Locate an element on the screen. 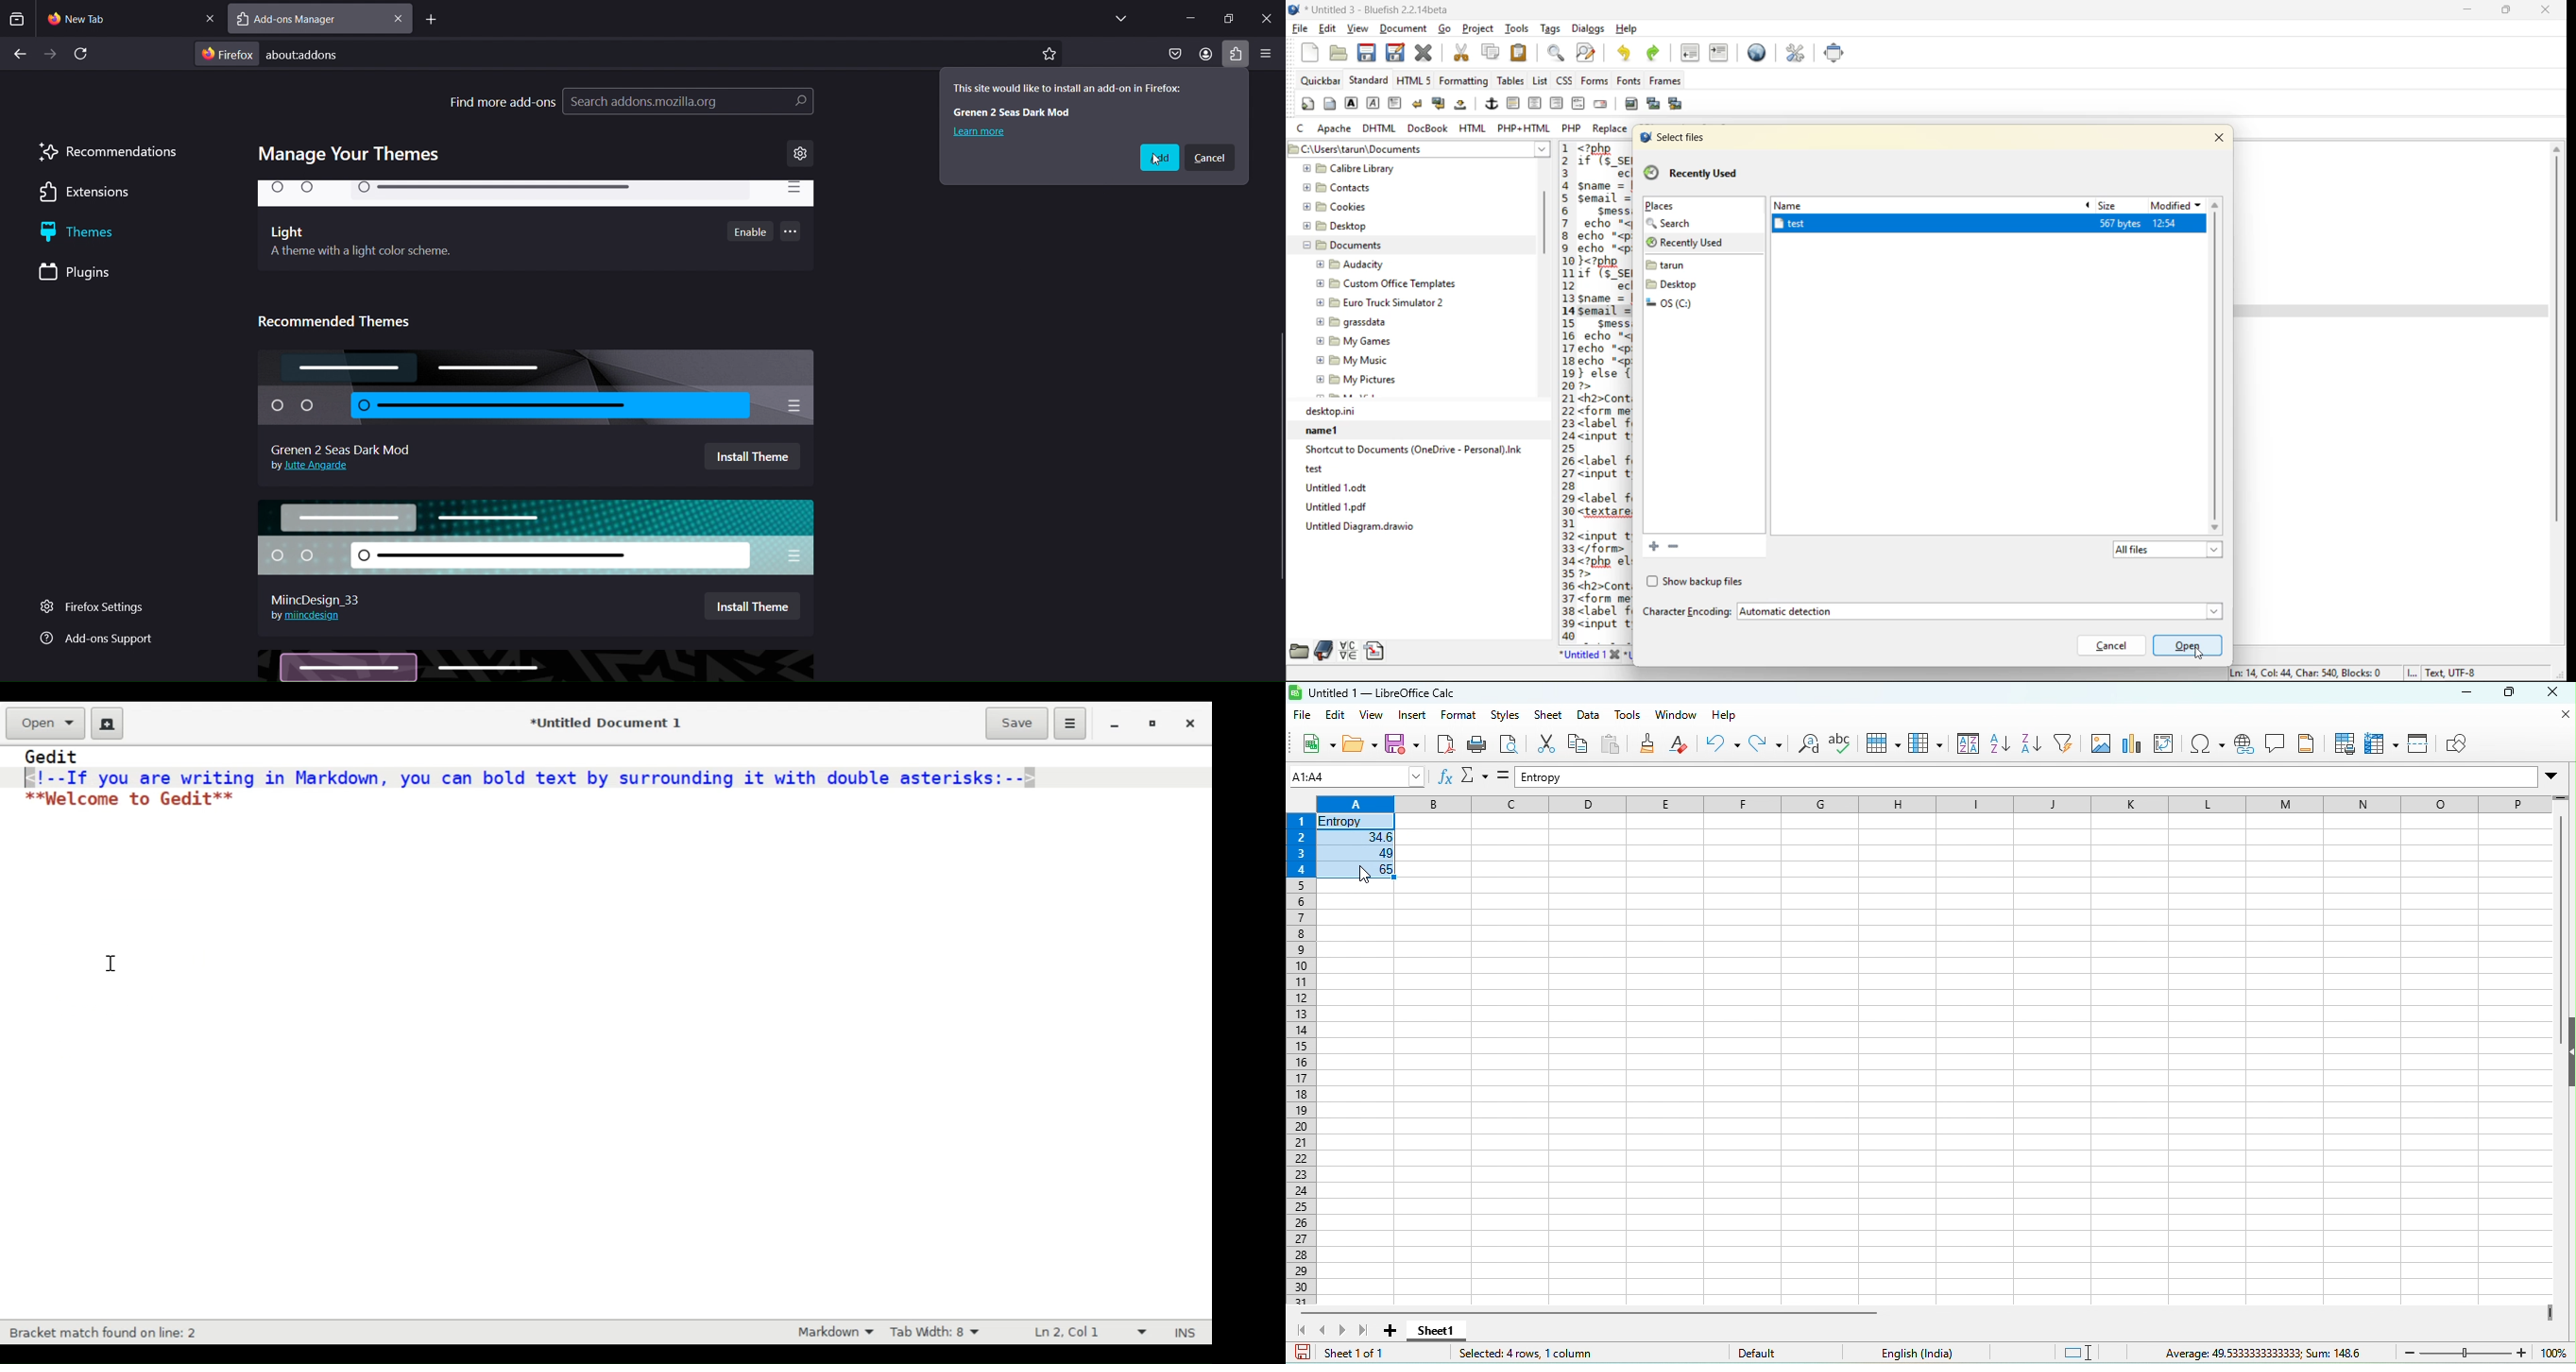 The width and height of the screenshot is (2576, 1372). learn more is located at coordinates (981, 131).